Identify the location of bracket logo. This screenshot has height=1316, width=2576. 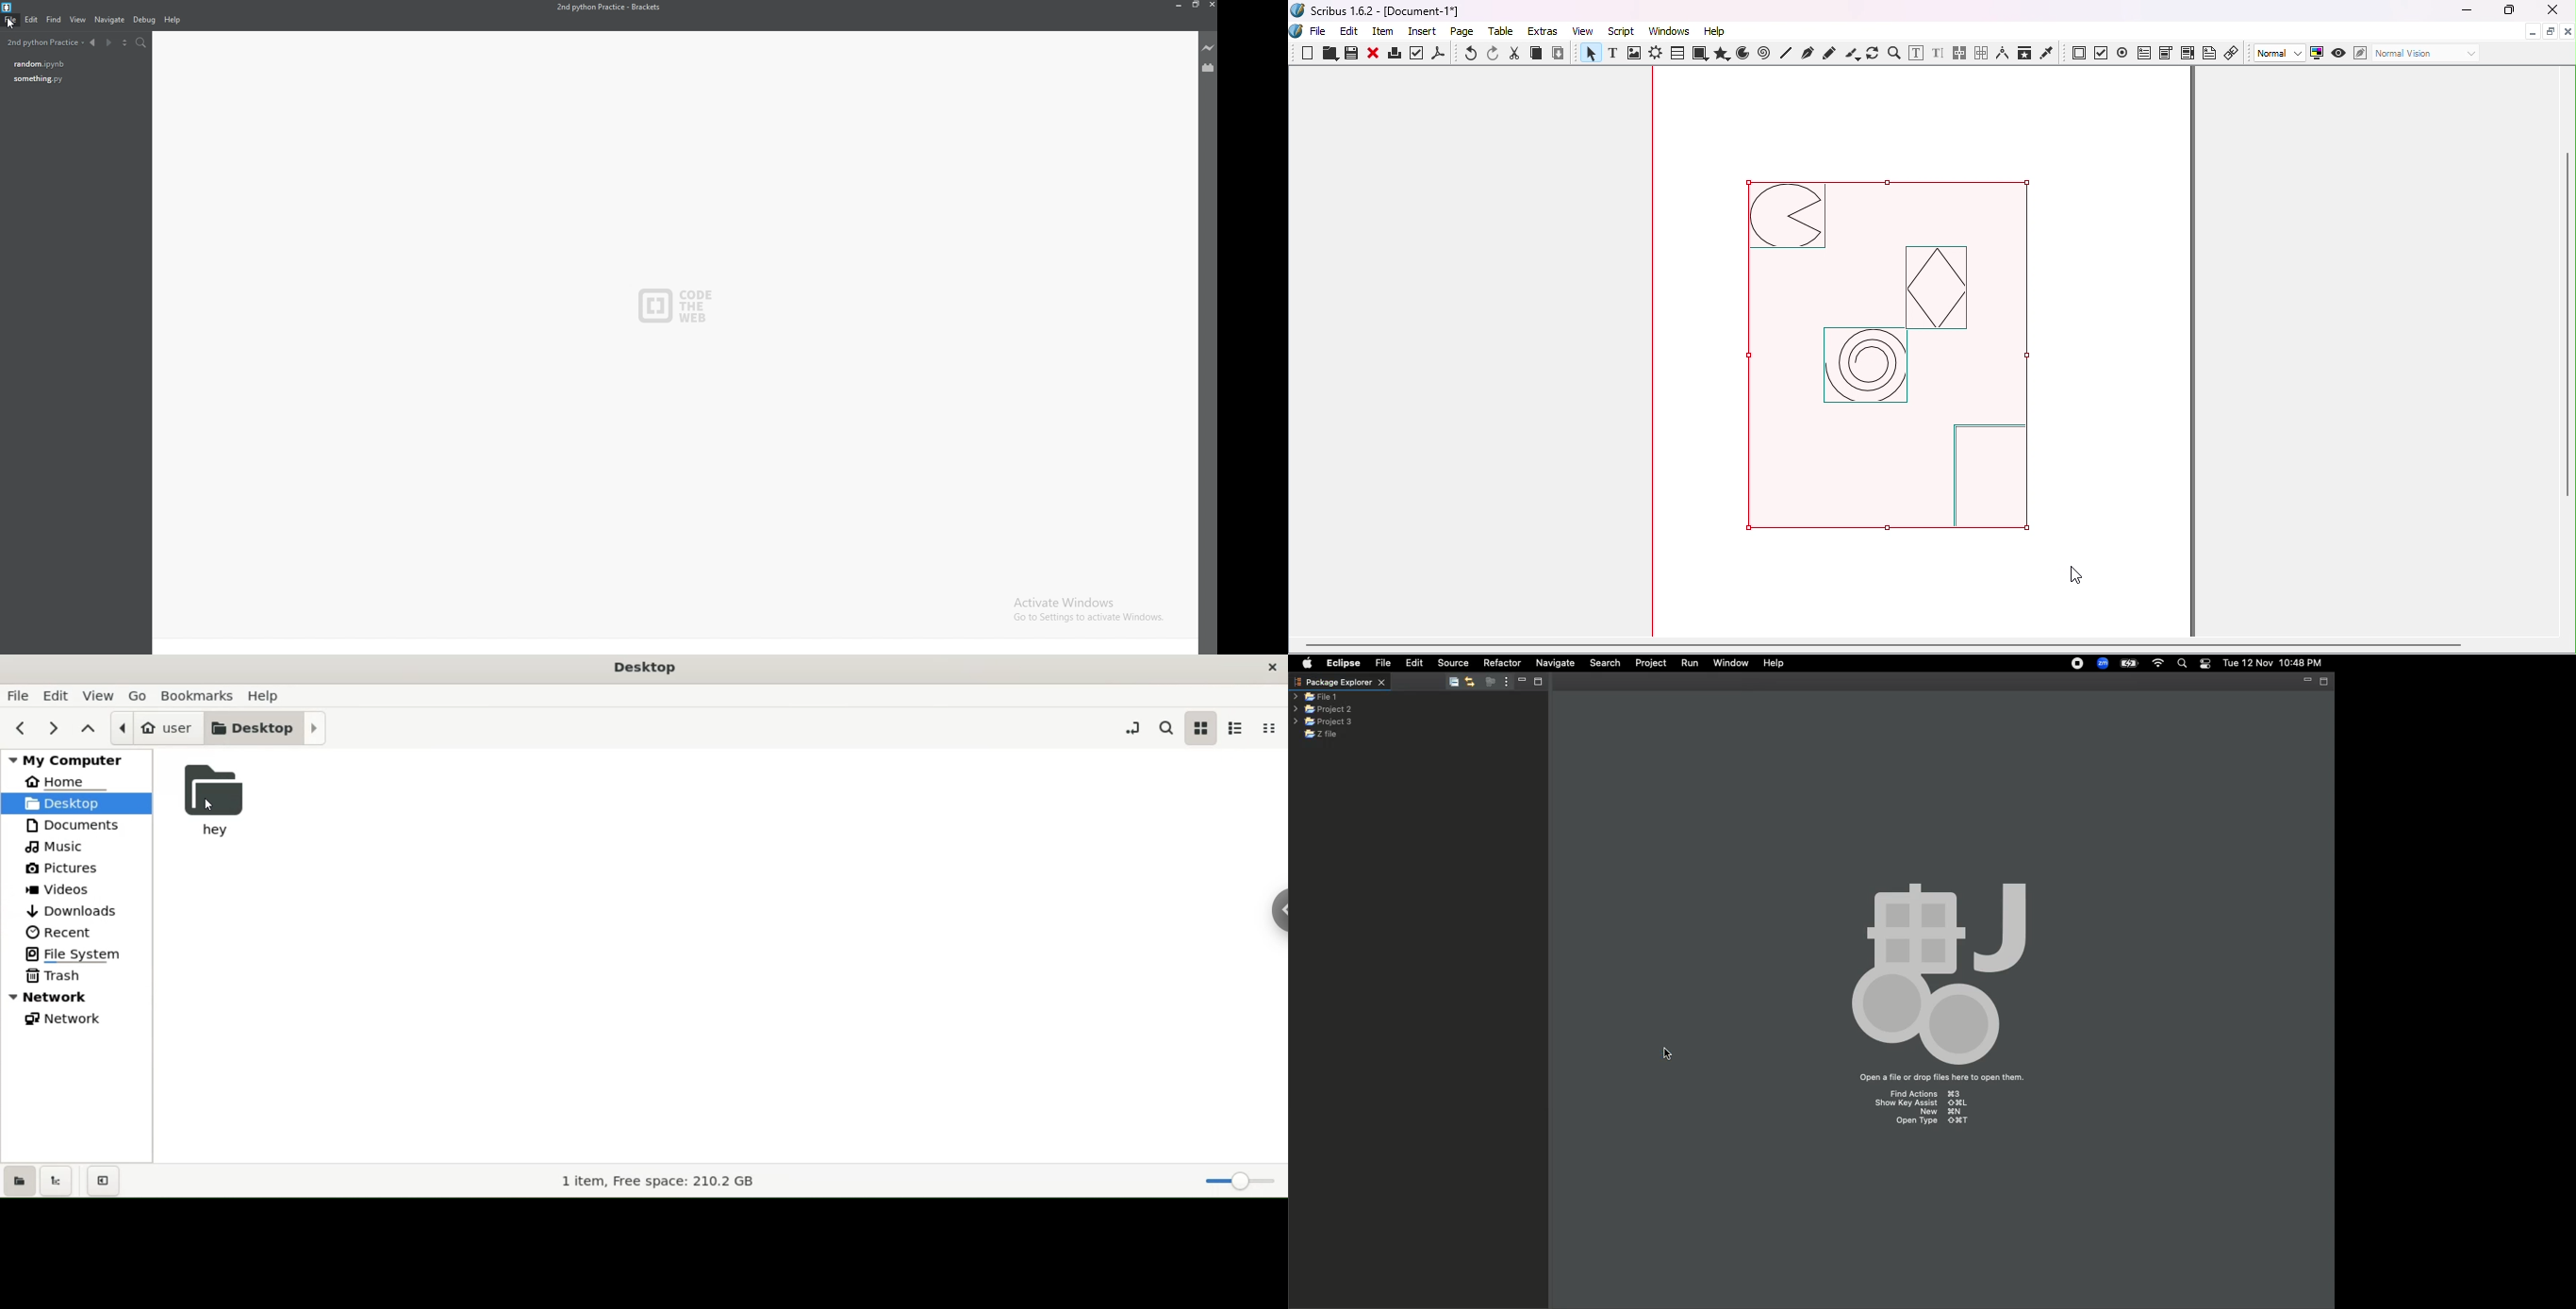
(11, 7).